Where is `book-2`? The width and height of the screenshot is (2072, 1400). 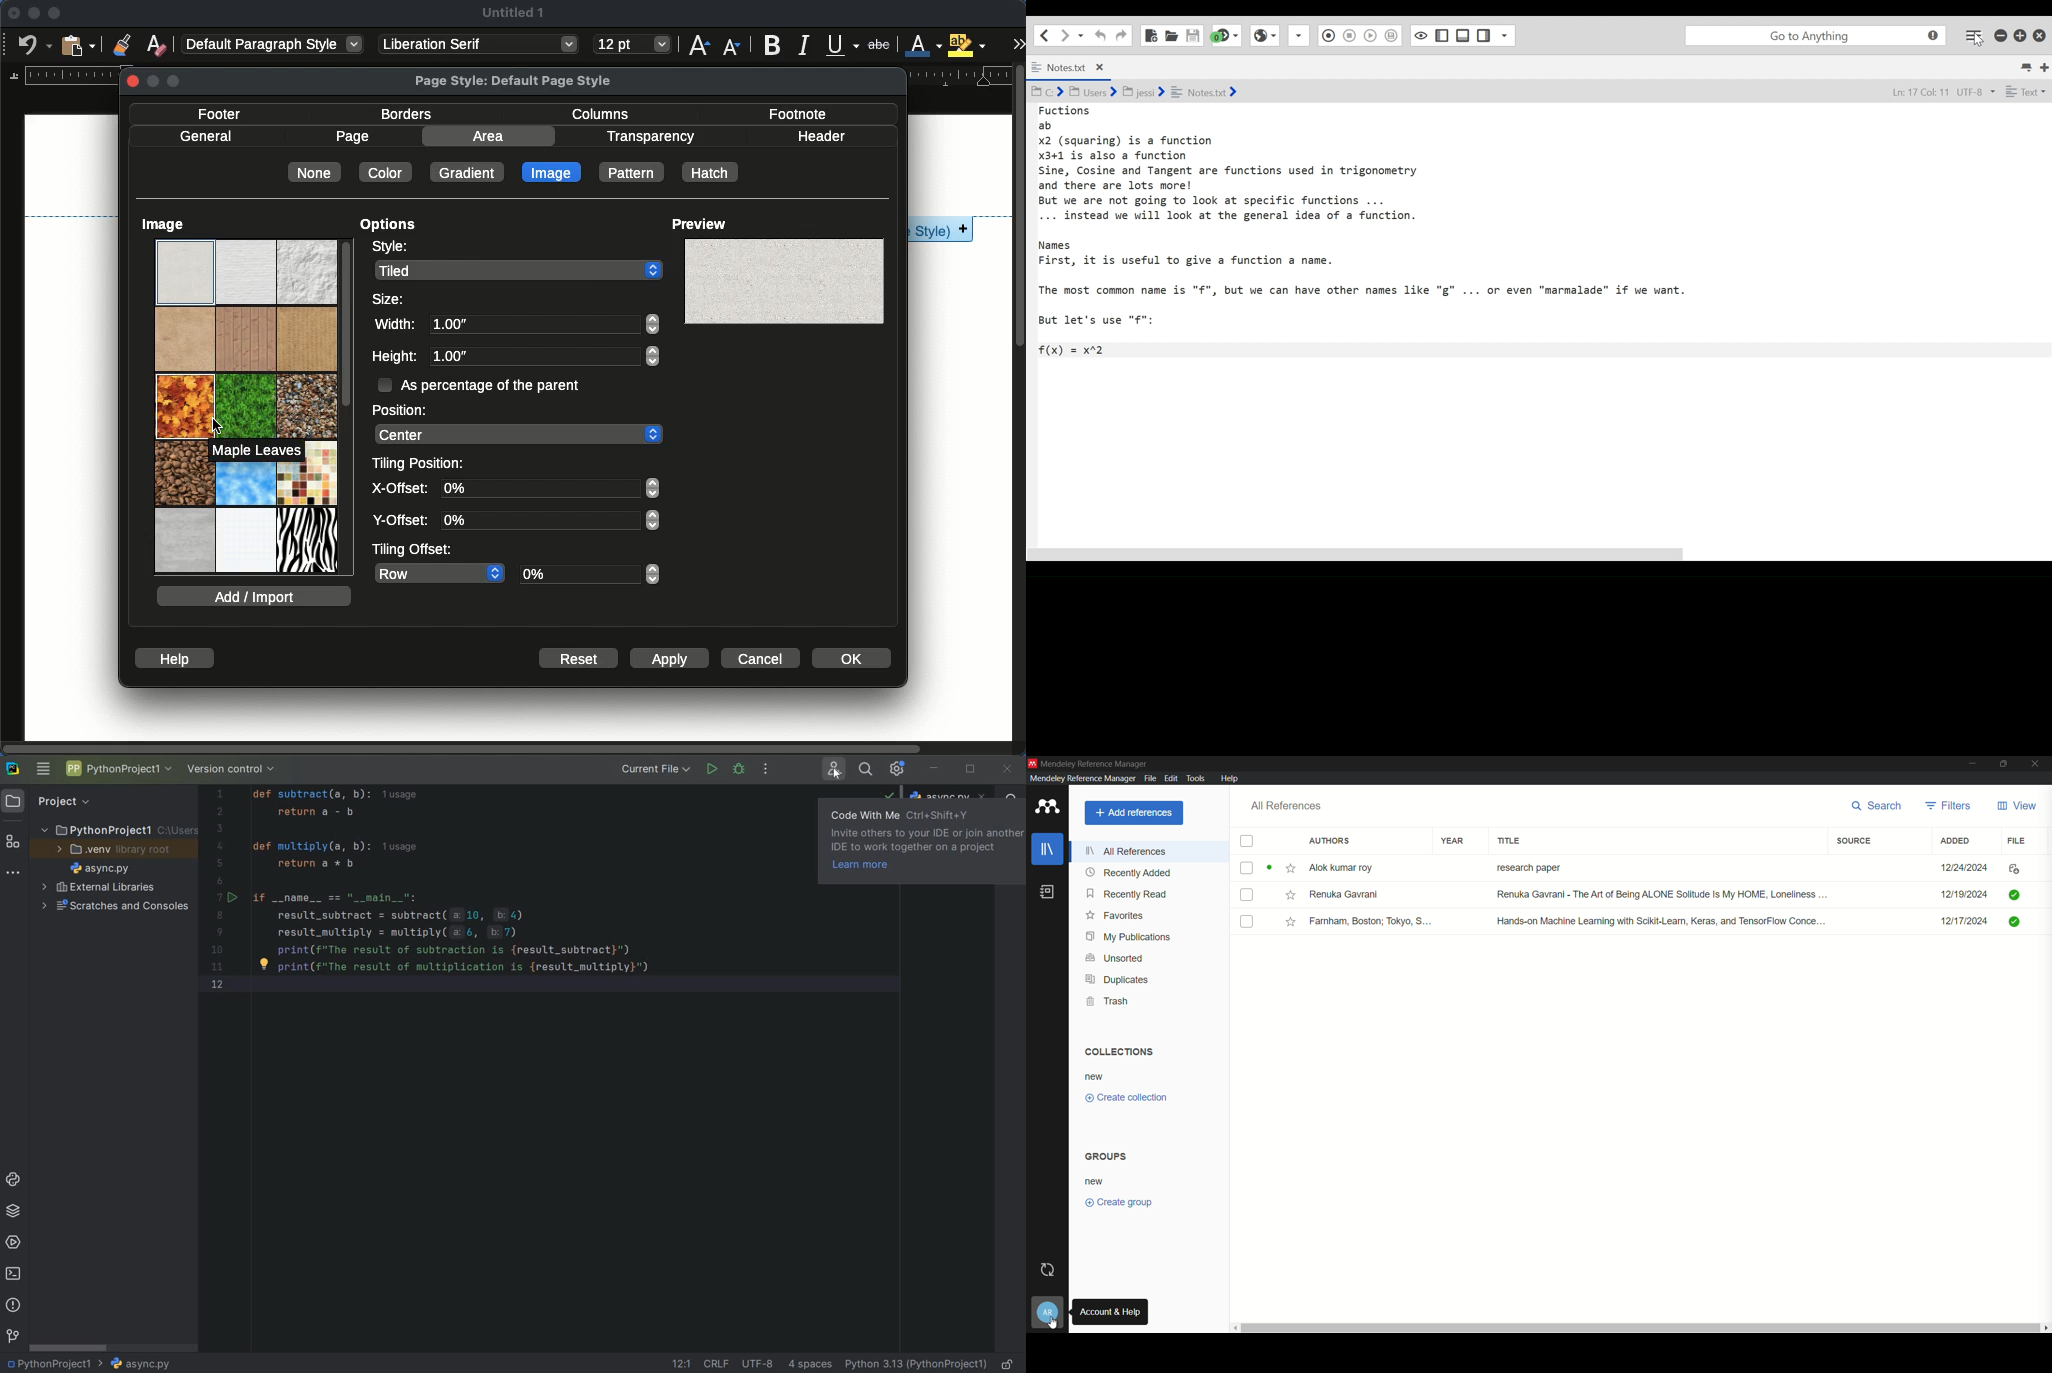
book-2 is located at coordinates (1670, 895).